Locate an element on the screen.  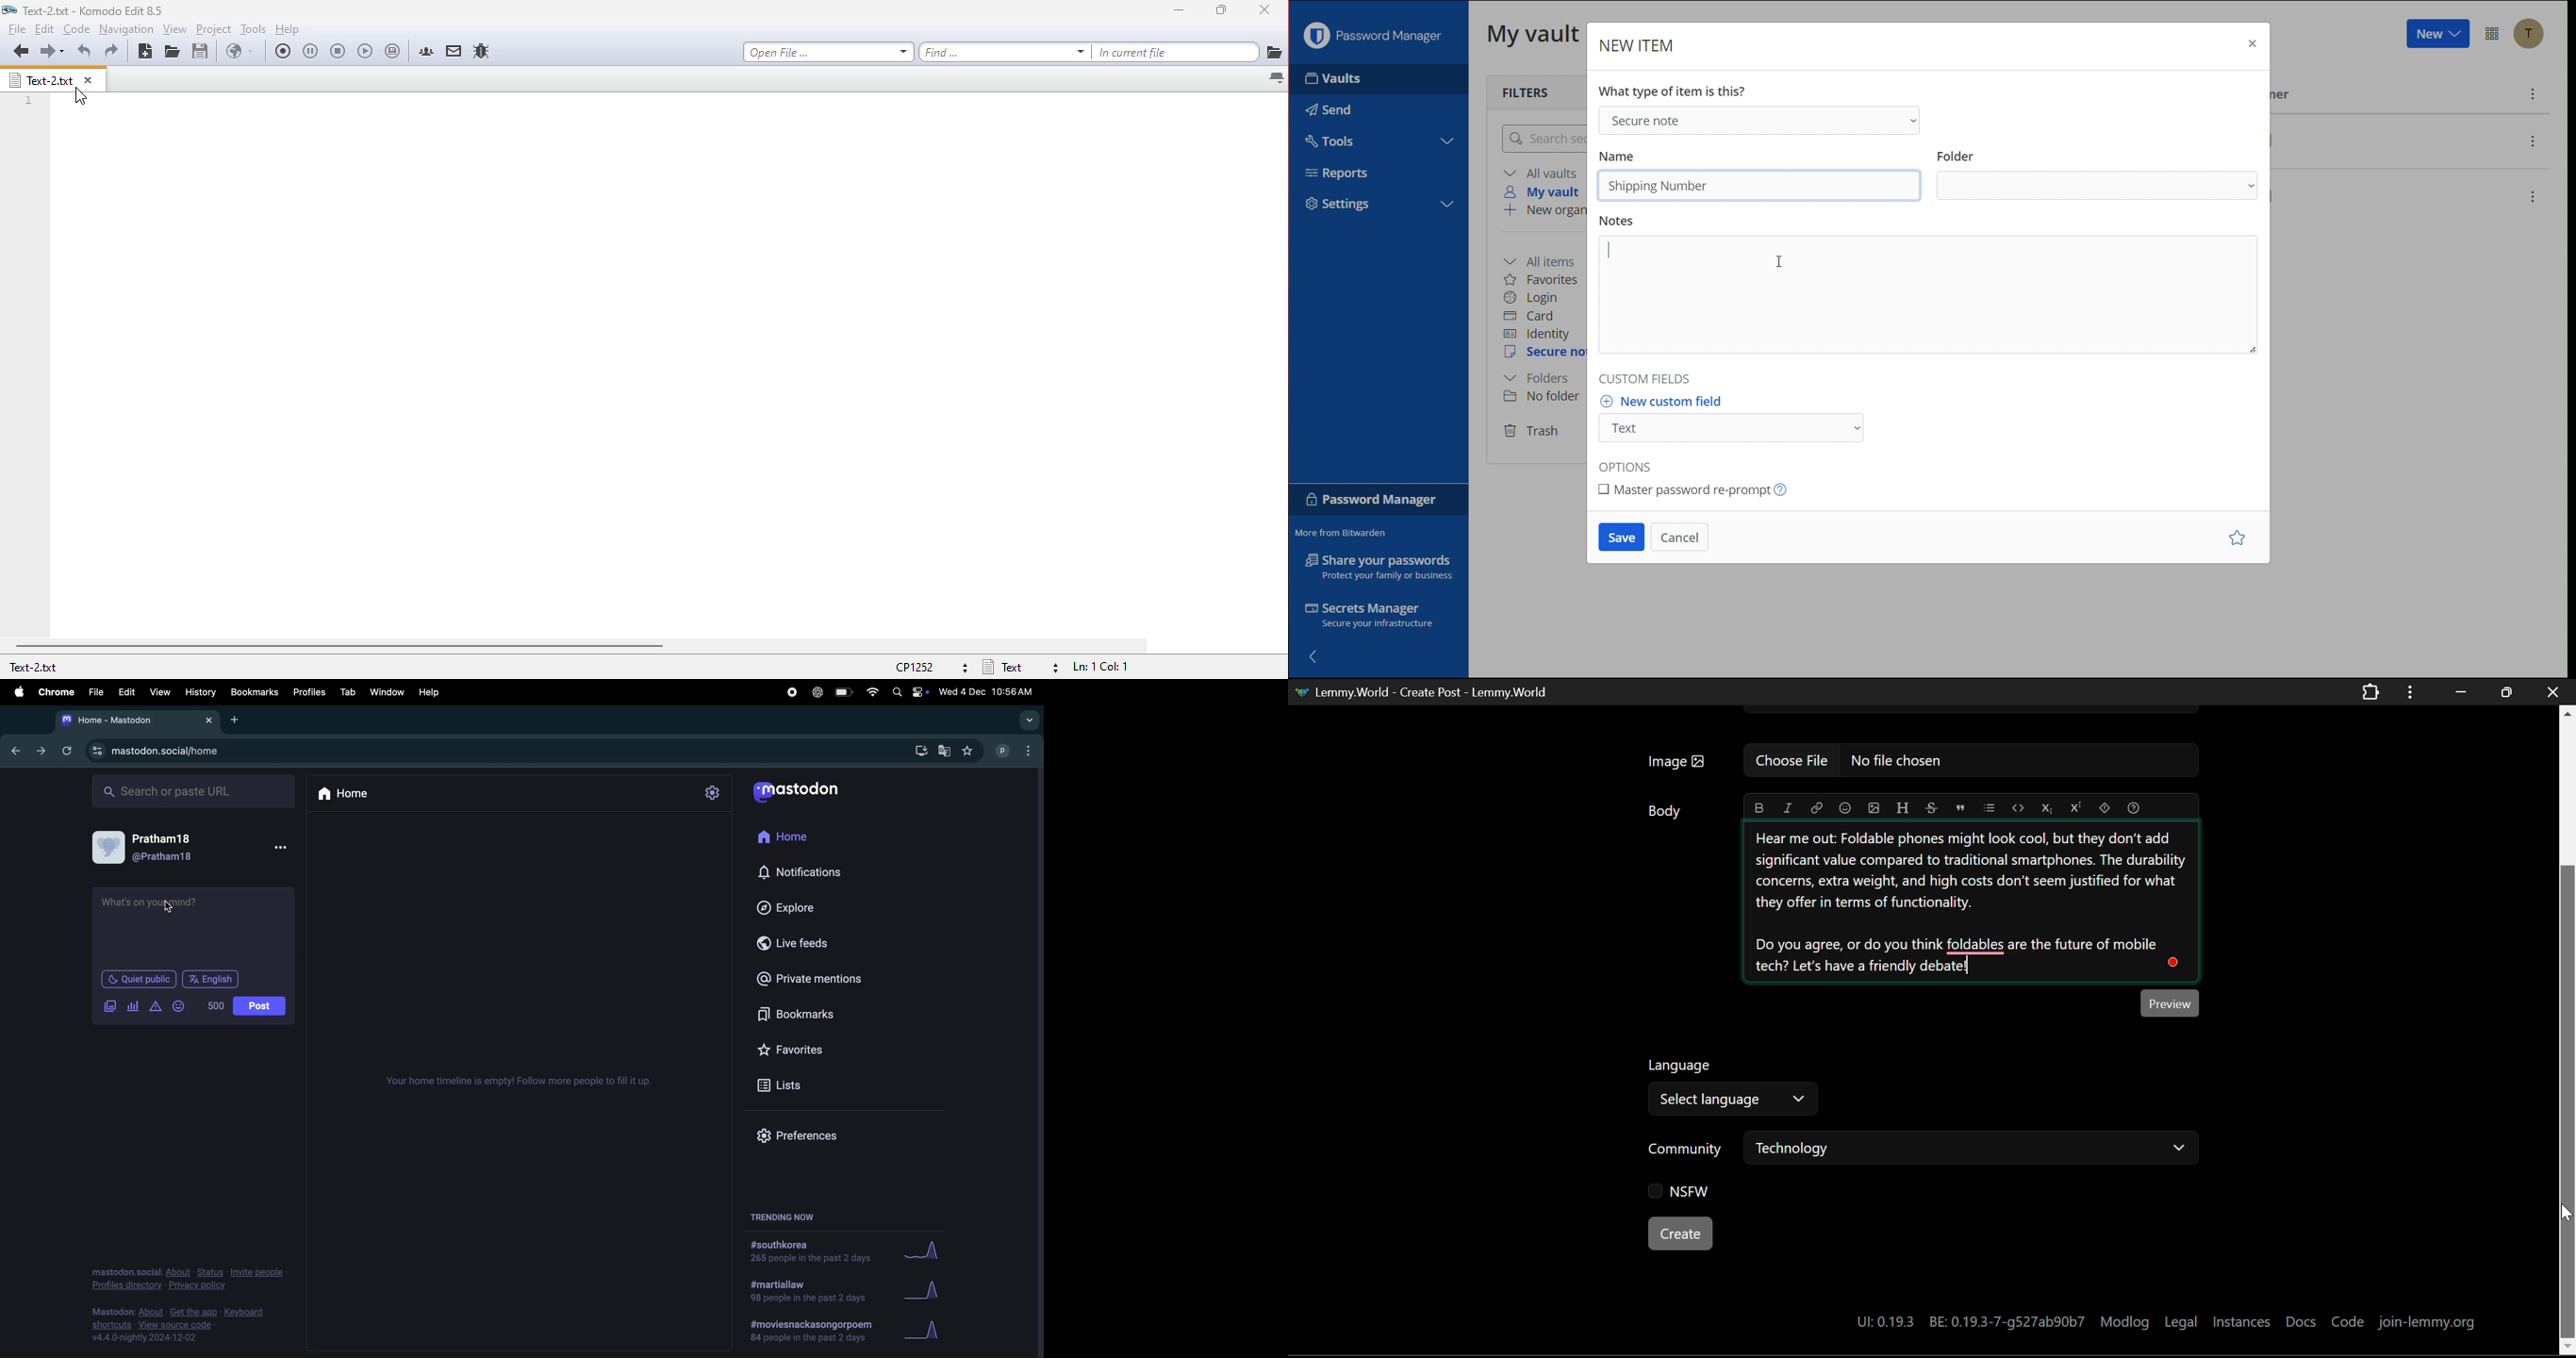
Book marks is located at coordinates (254, 692).